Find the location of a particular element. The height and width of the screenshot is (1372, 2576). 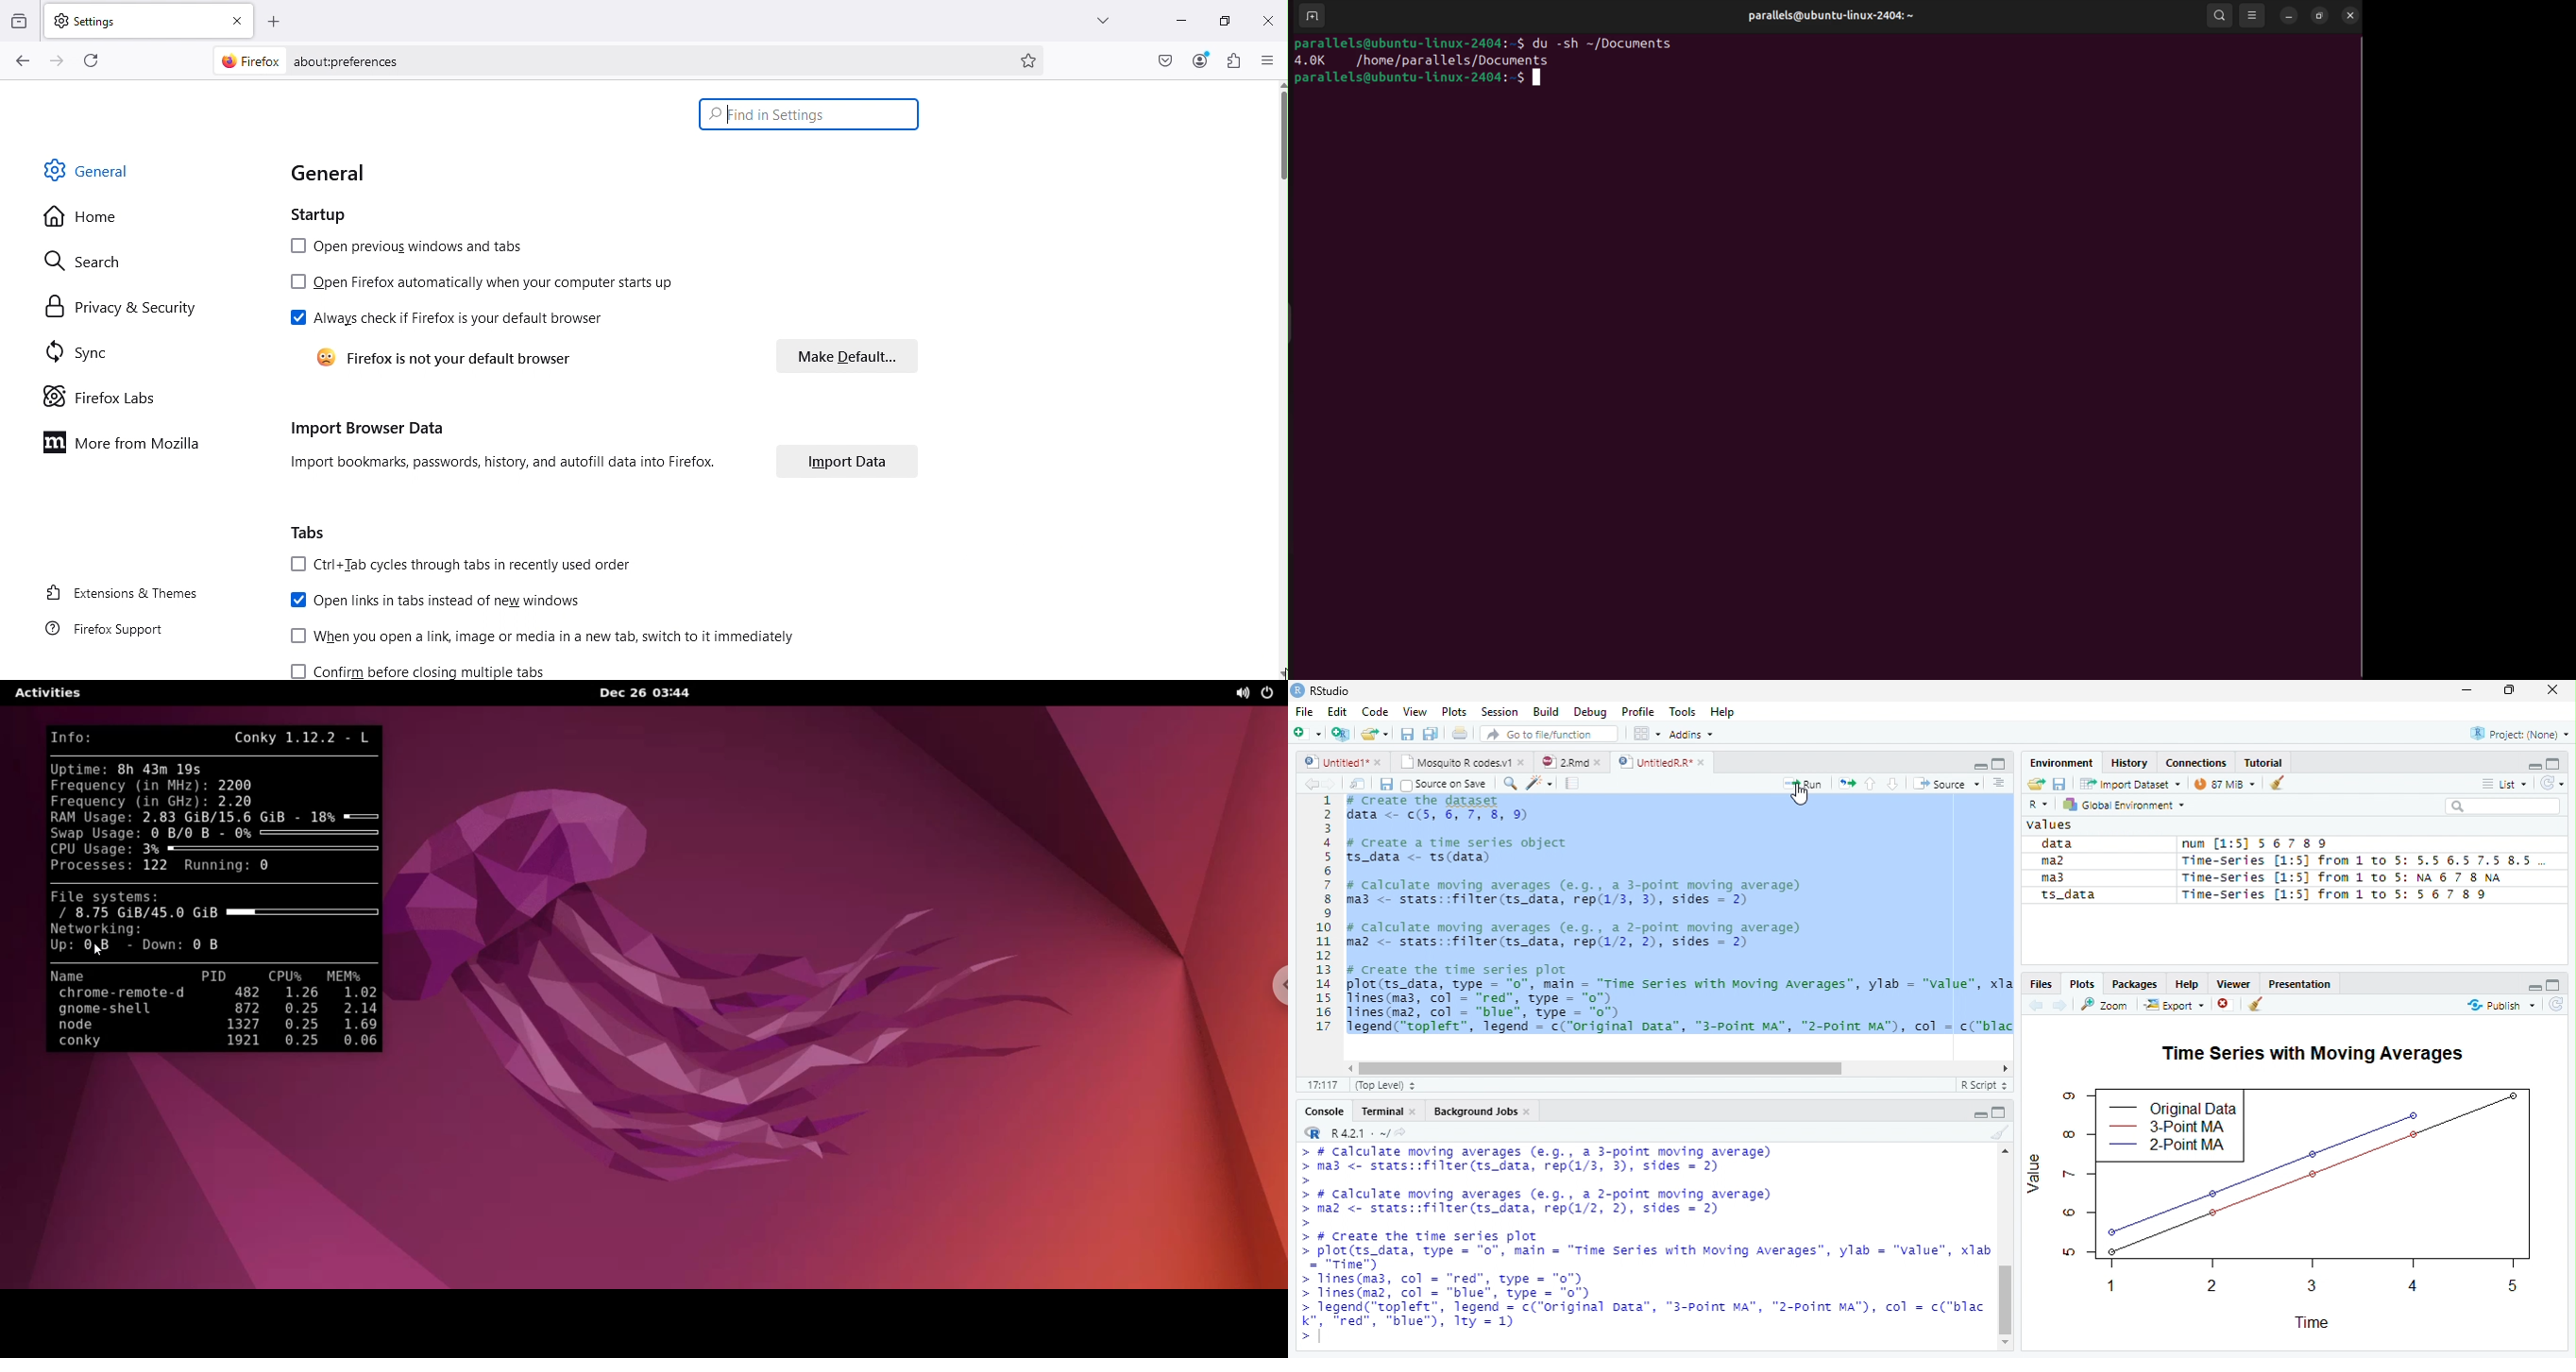

Files is located at coordinates (2039, 985).